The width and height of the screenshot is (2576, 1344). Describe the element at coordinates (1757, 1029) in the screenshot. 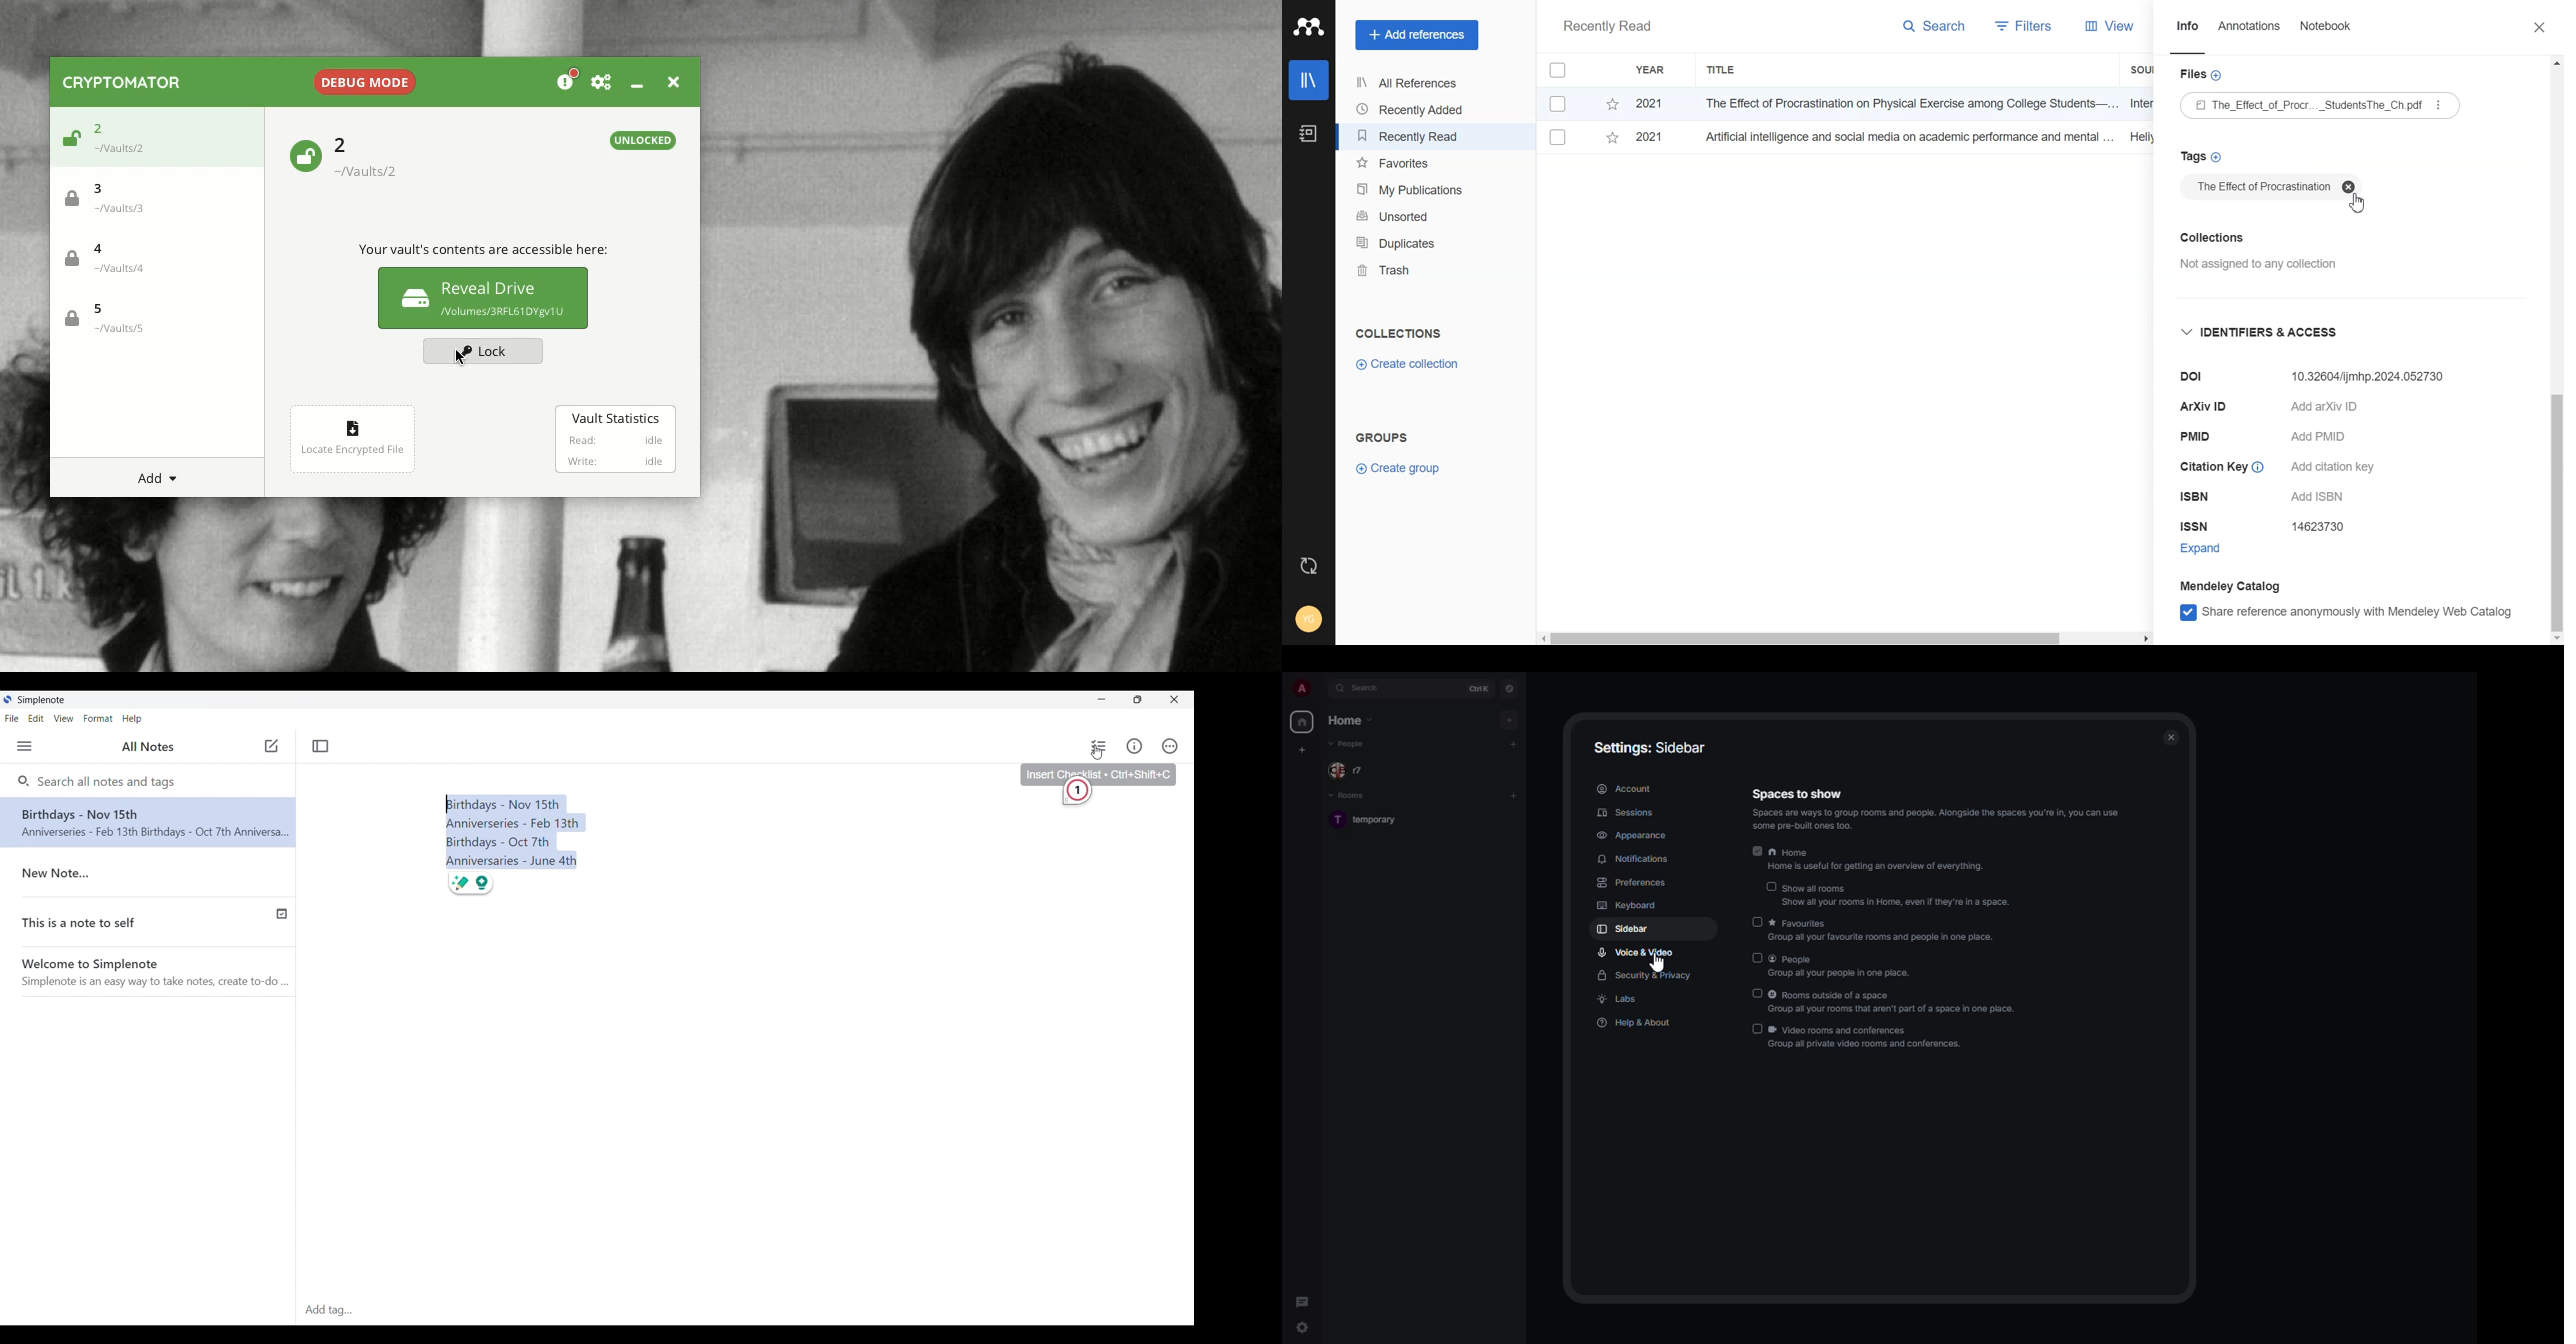

I see `disabled` at that location.